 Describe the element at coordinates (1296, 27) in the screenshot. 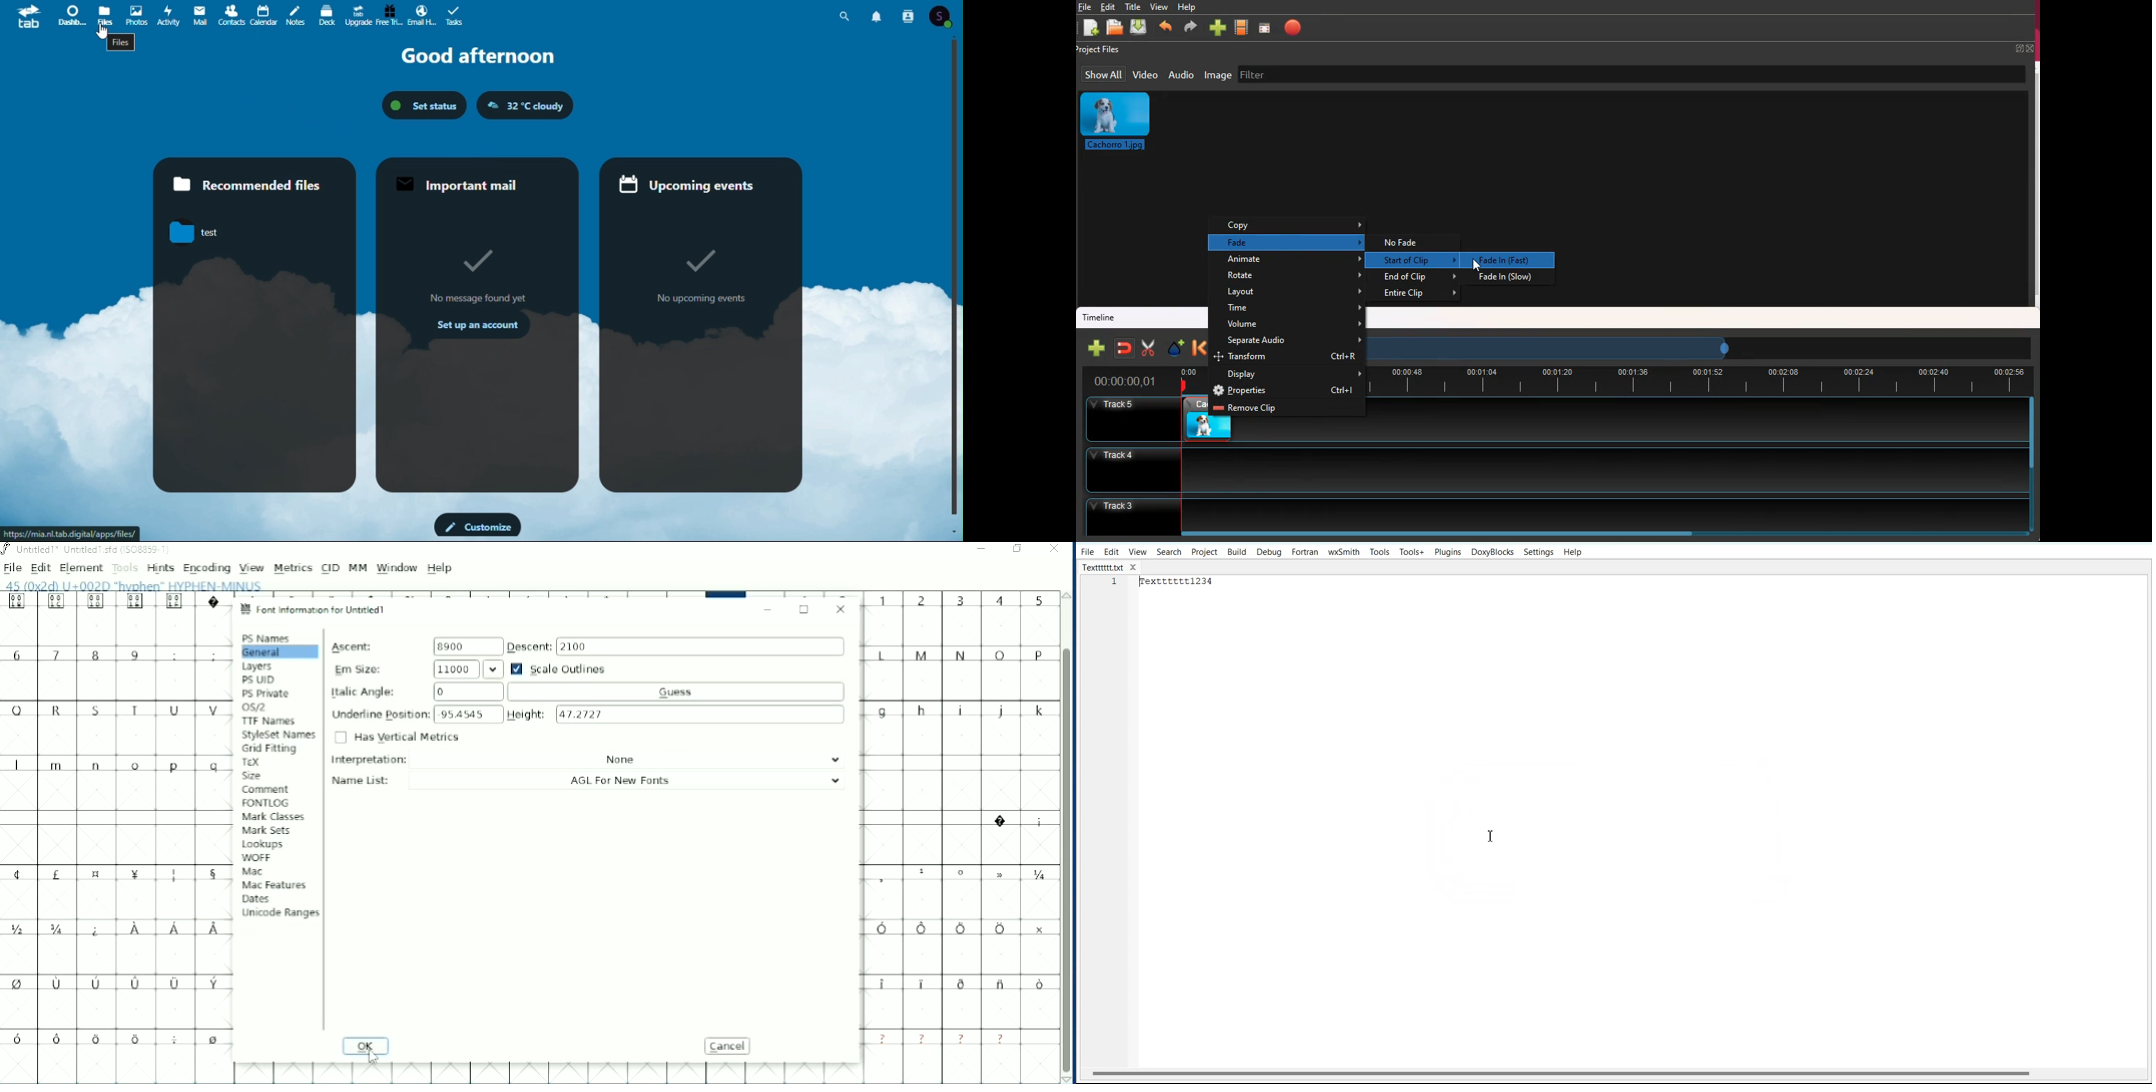

I see `stop` at that location.